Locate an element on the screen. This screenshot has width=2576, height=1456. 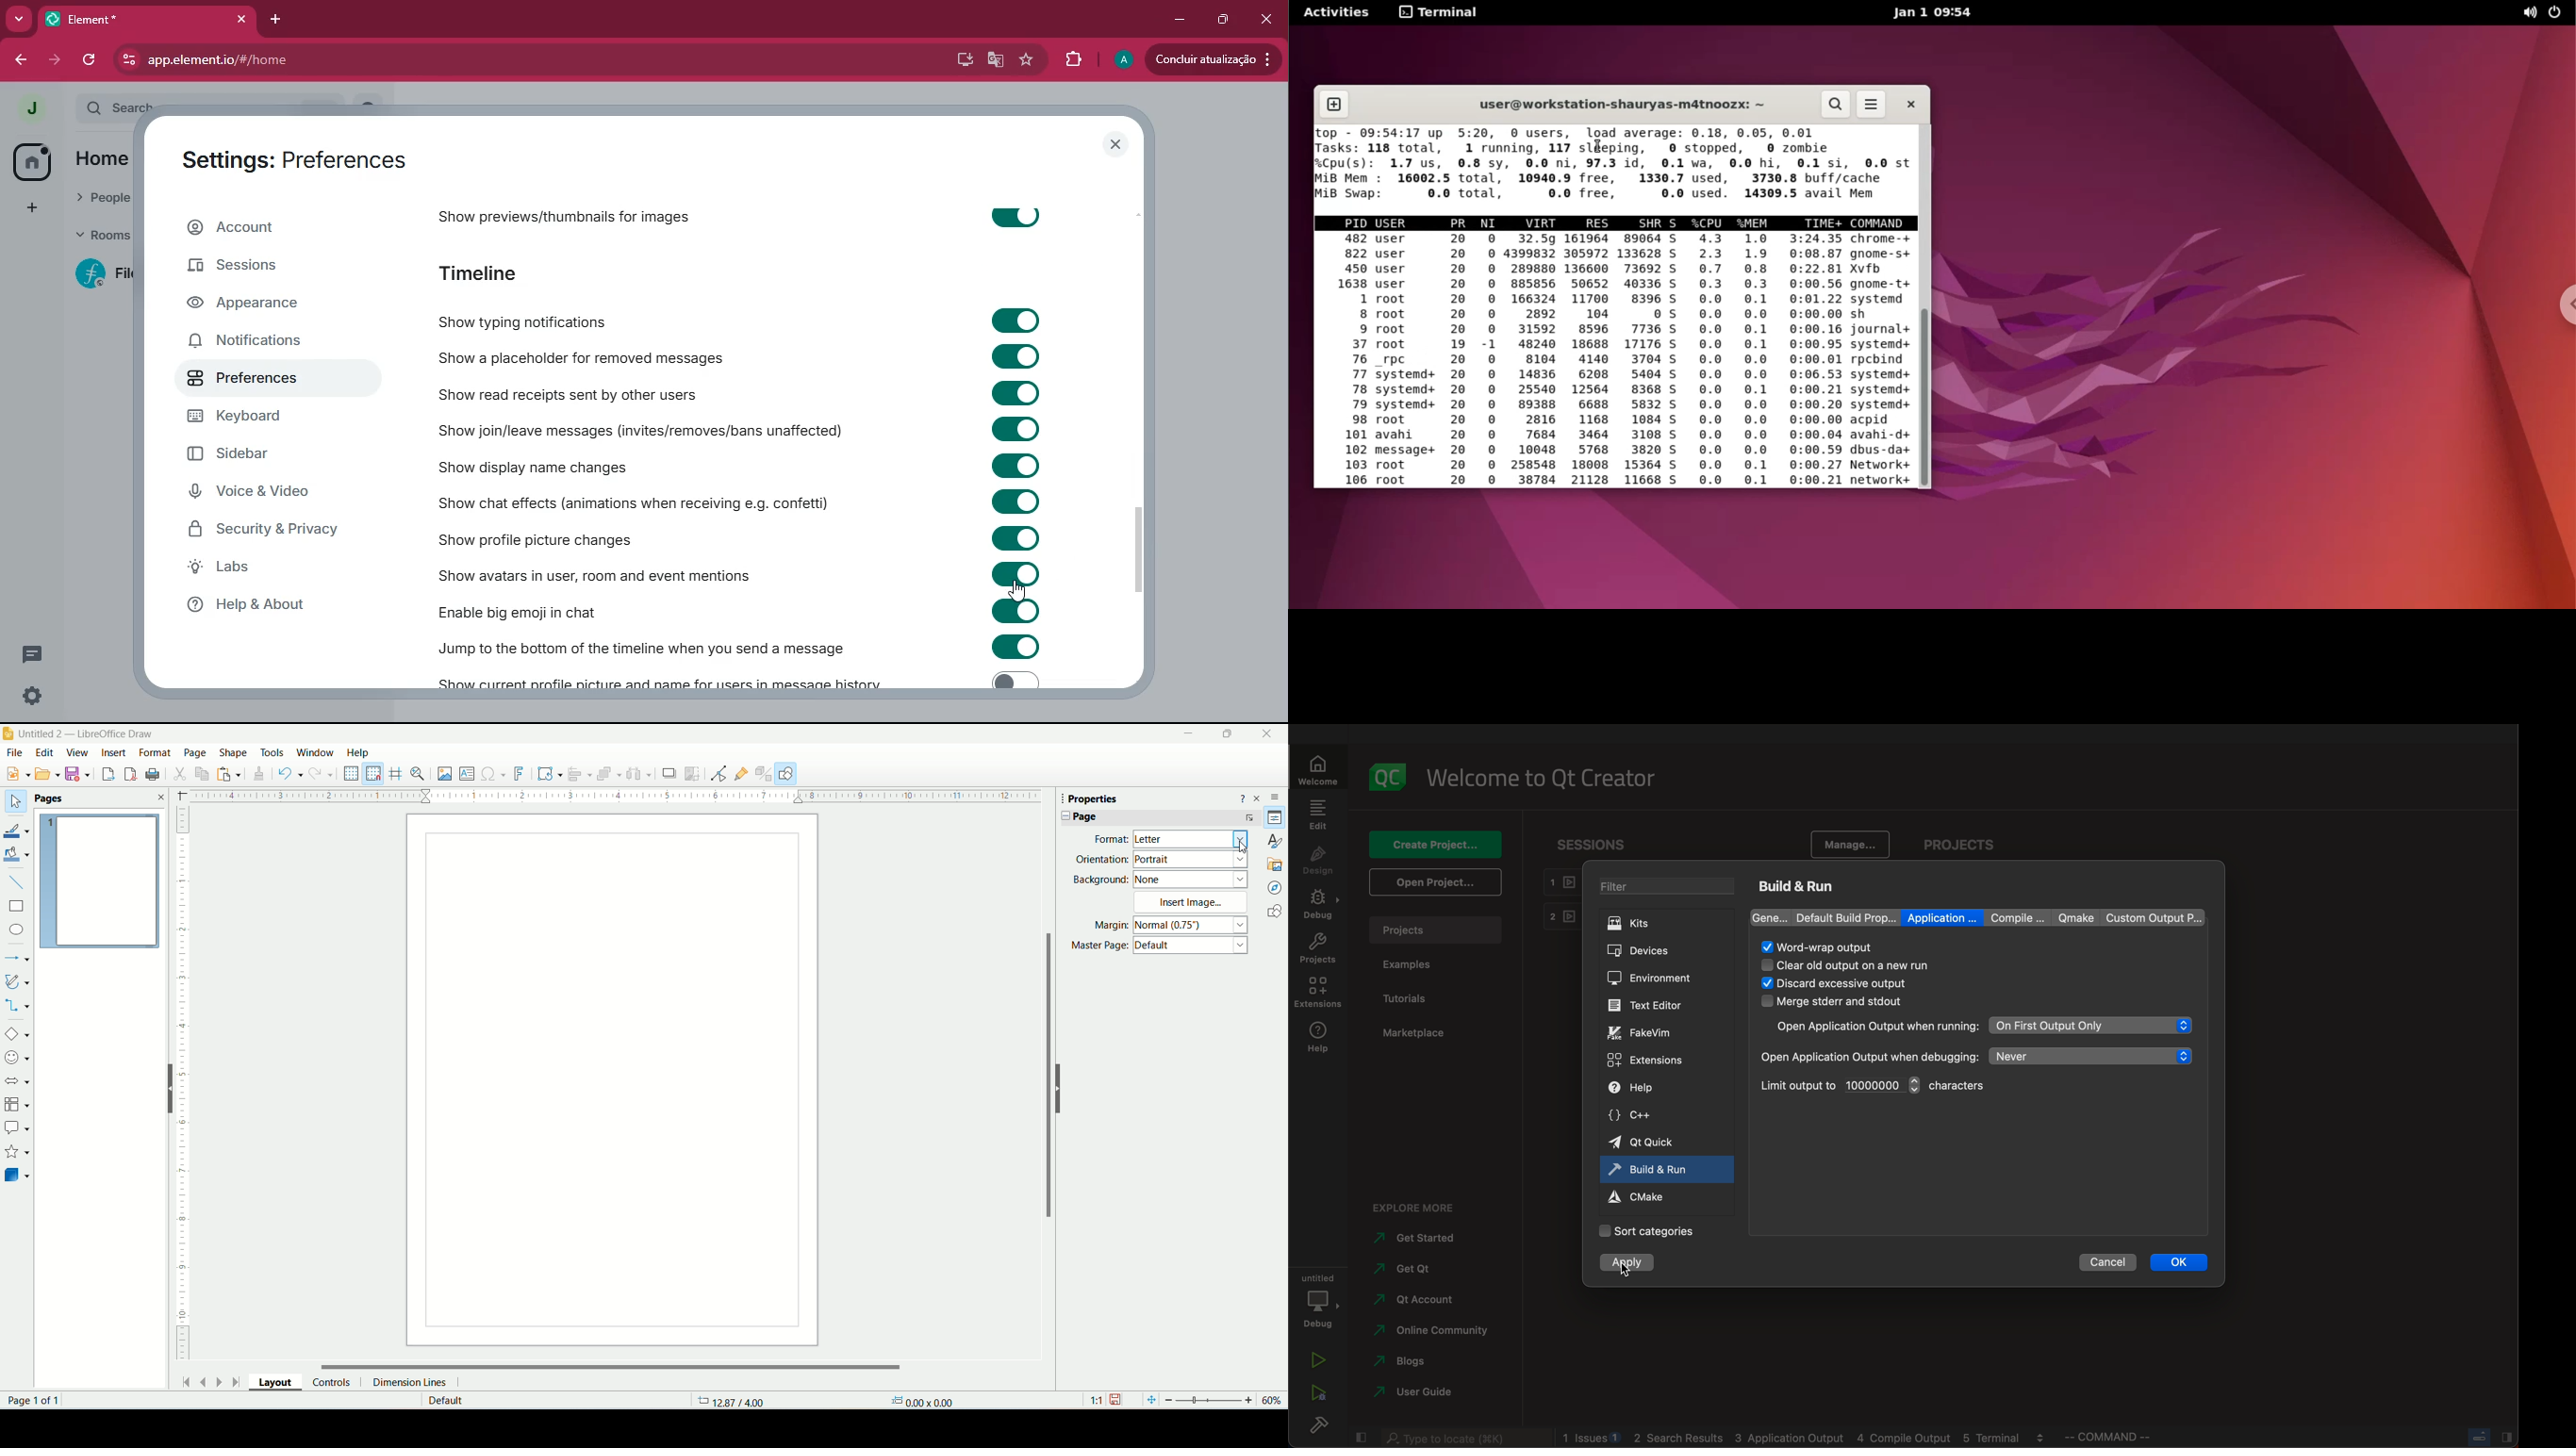
format is located at coordinates (1169, 840).